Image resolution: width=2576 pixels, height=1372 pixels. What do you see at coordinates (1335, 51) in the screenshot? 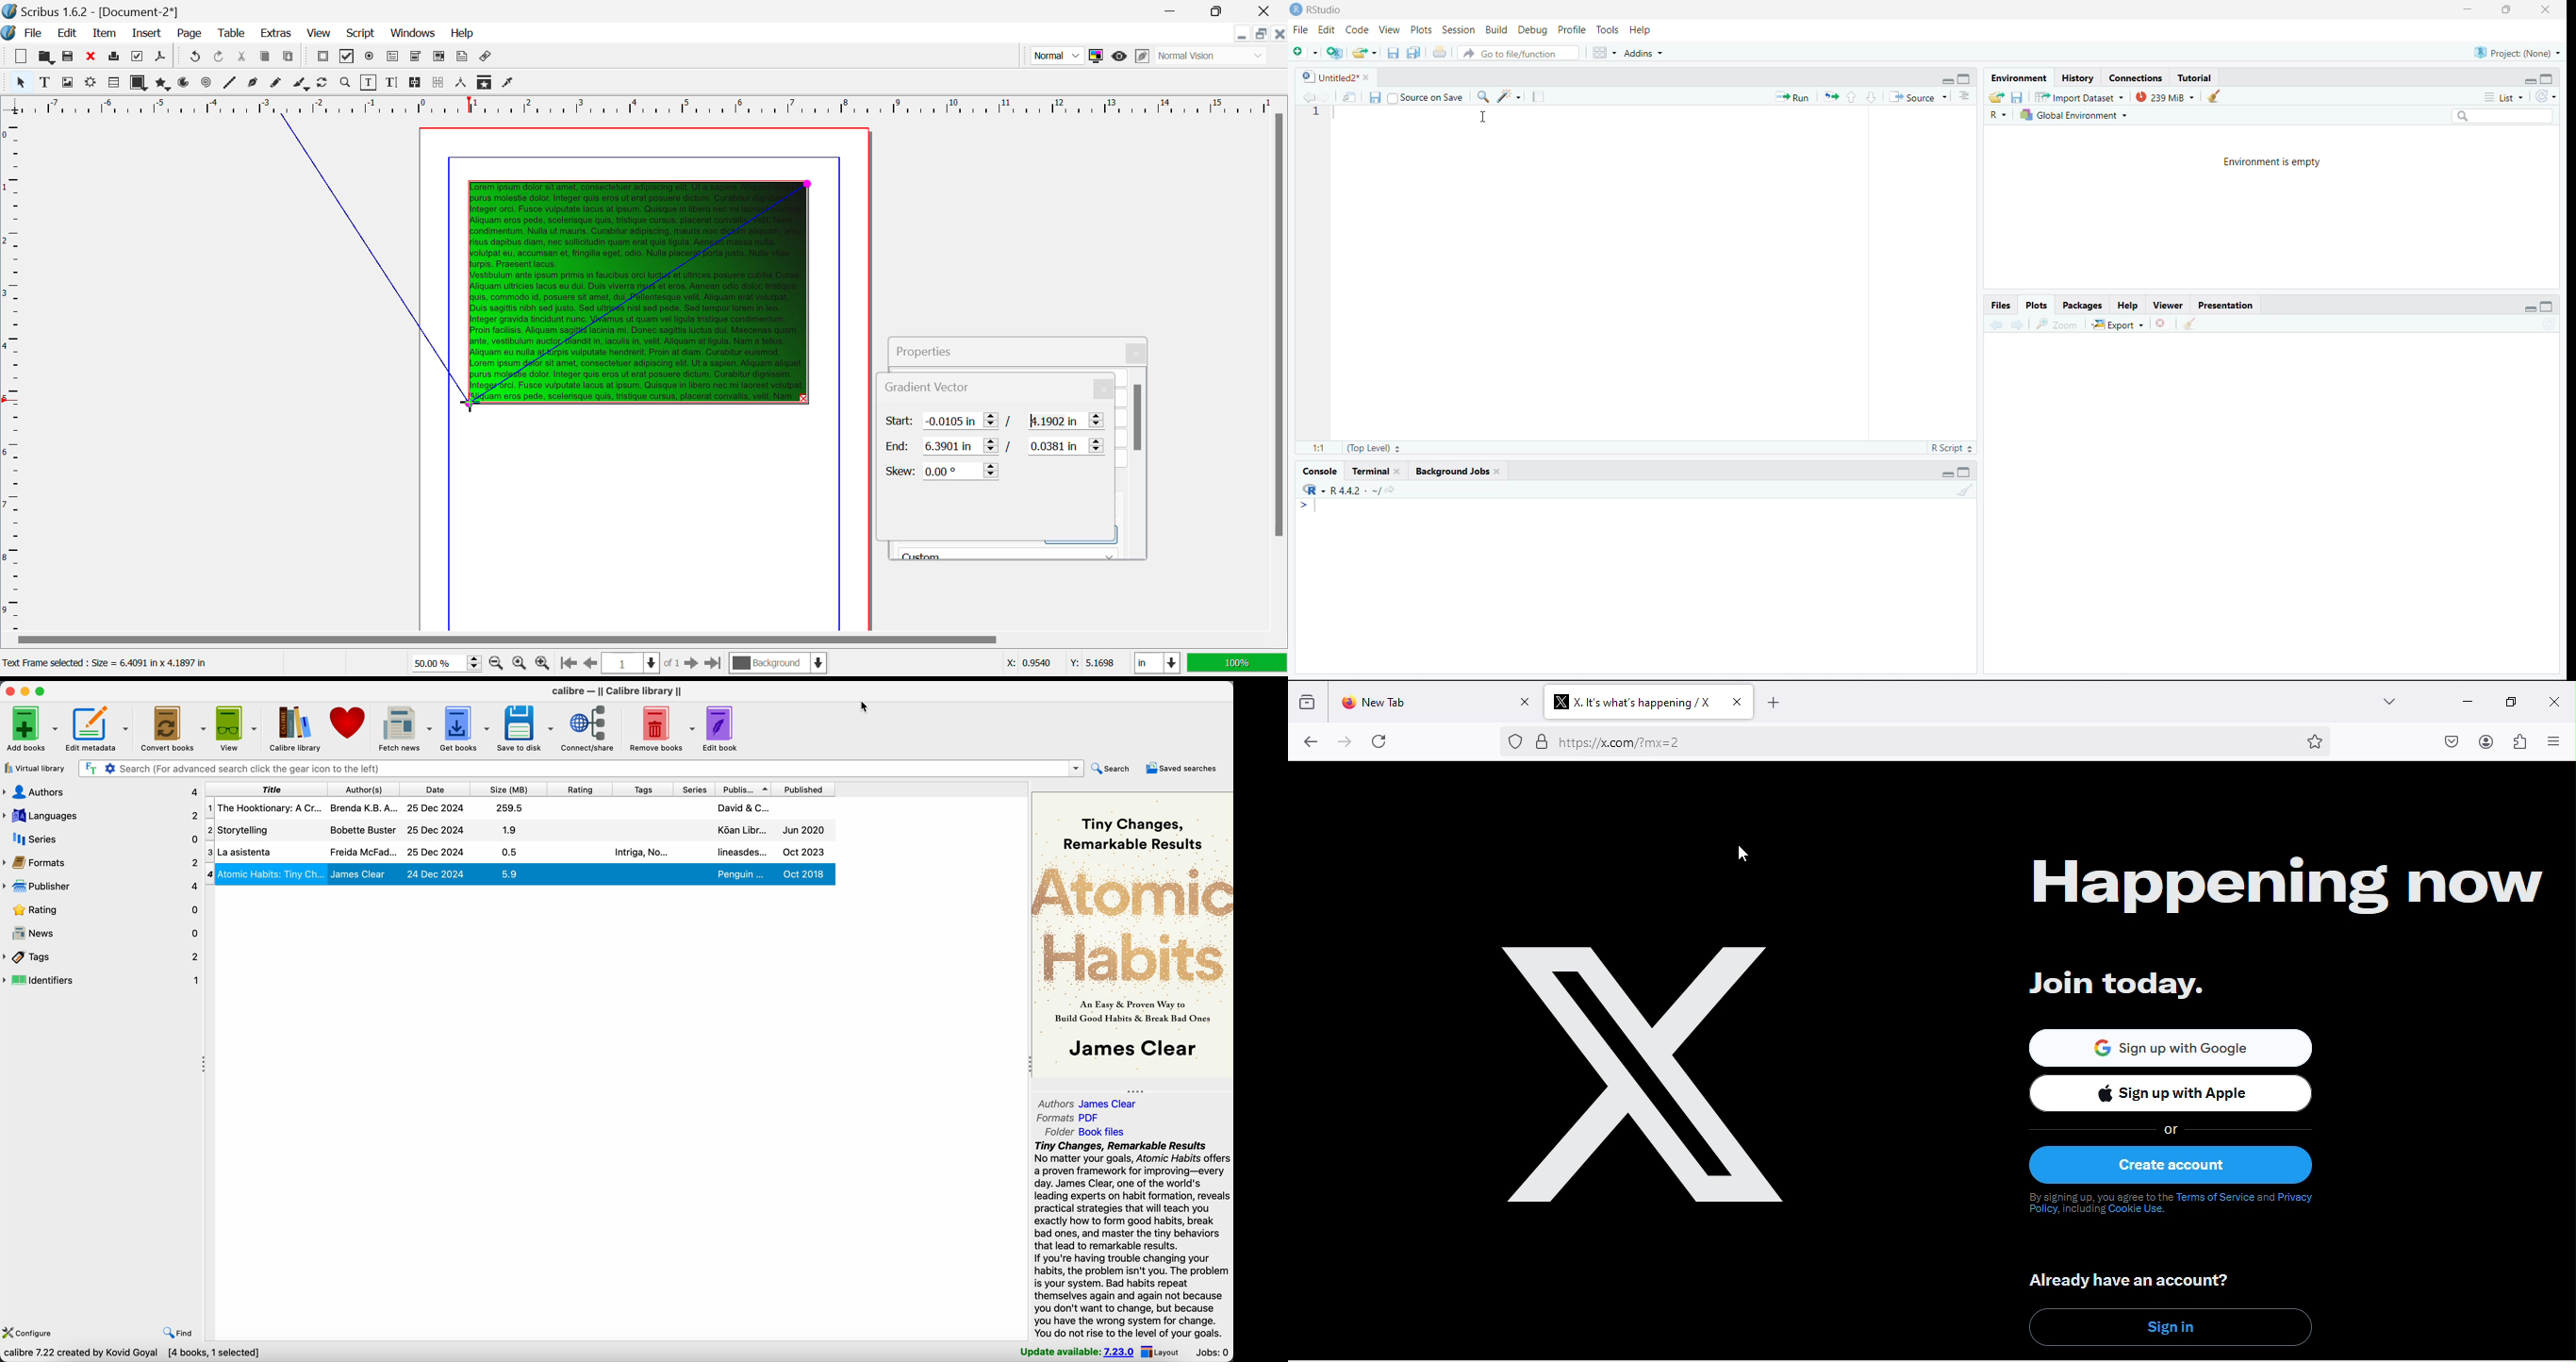
I see `Create a project` at bounding box center [1335, 51].